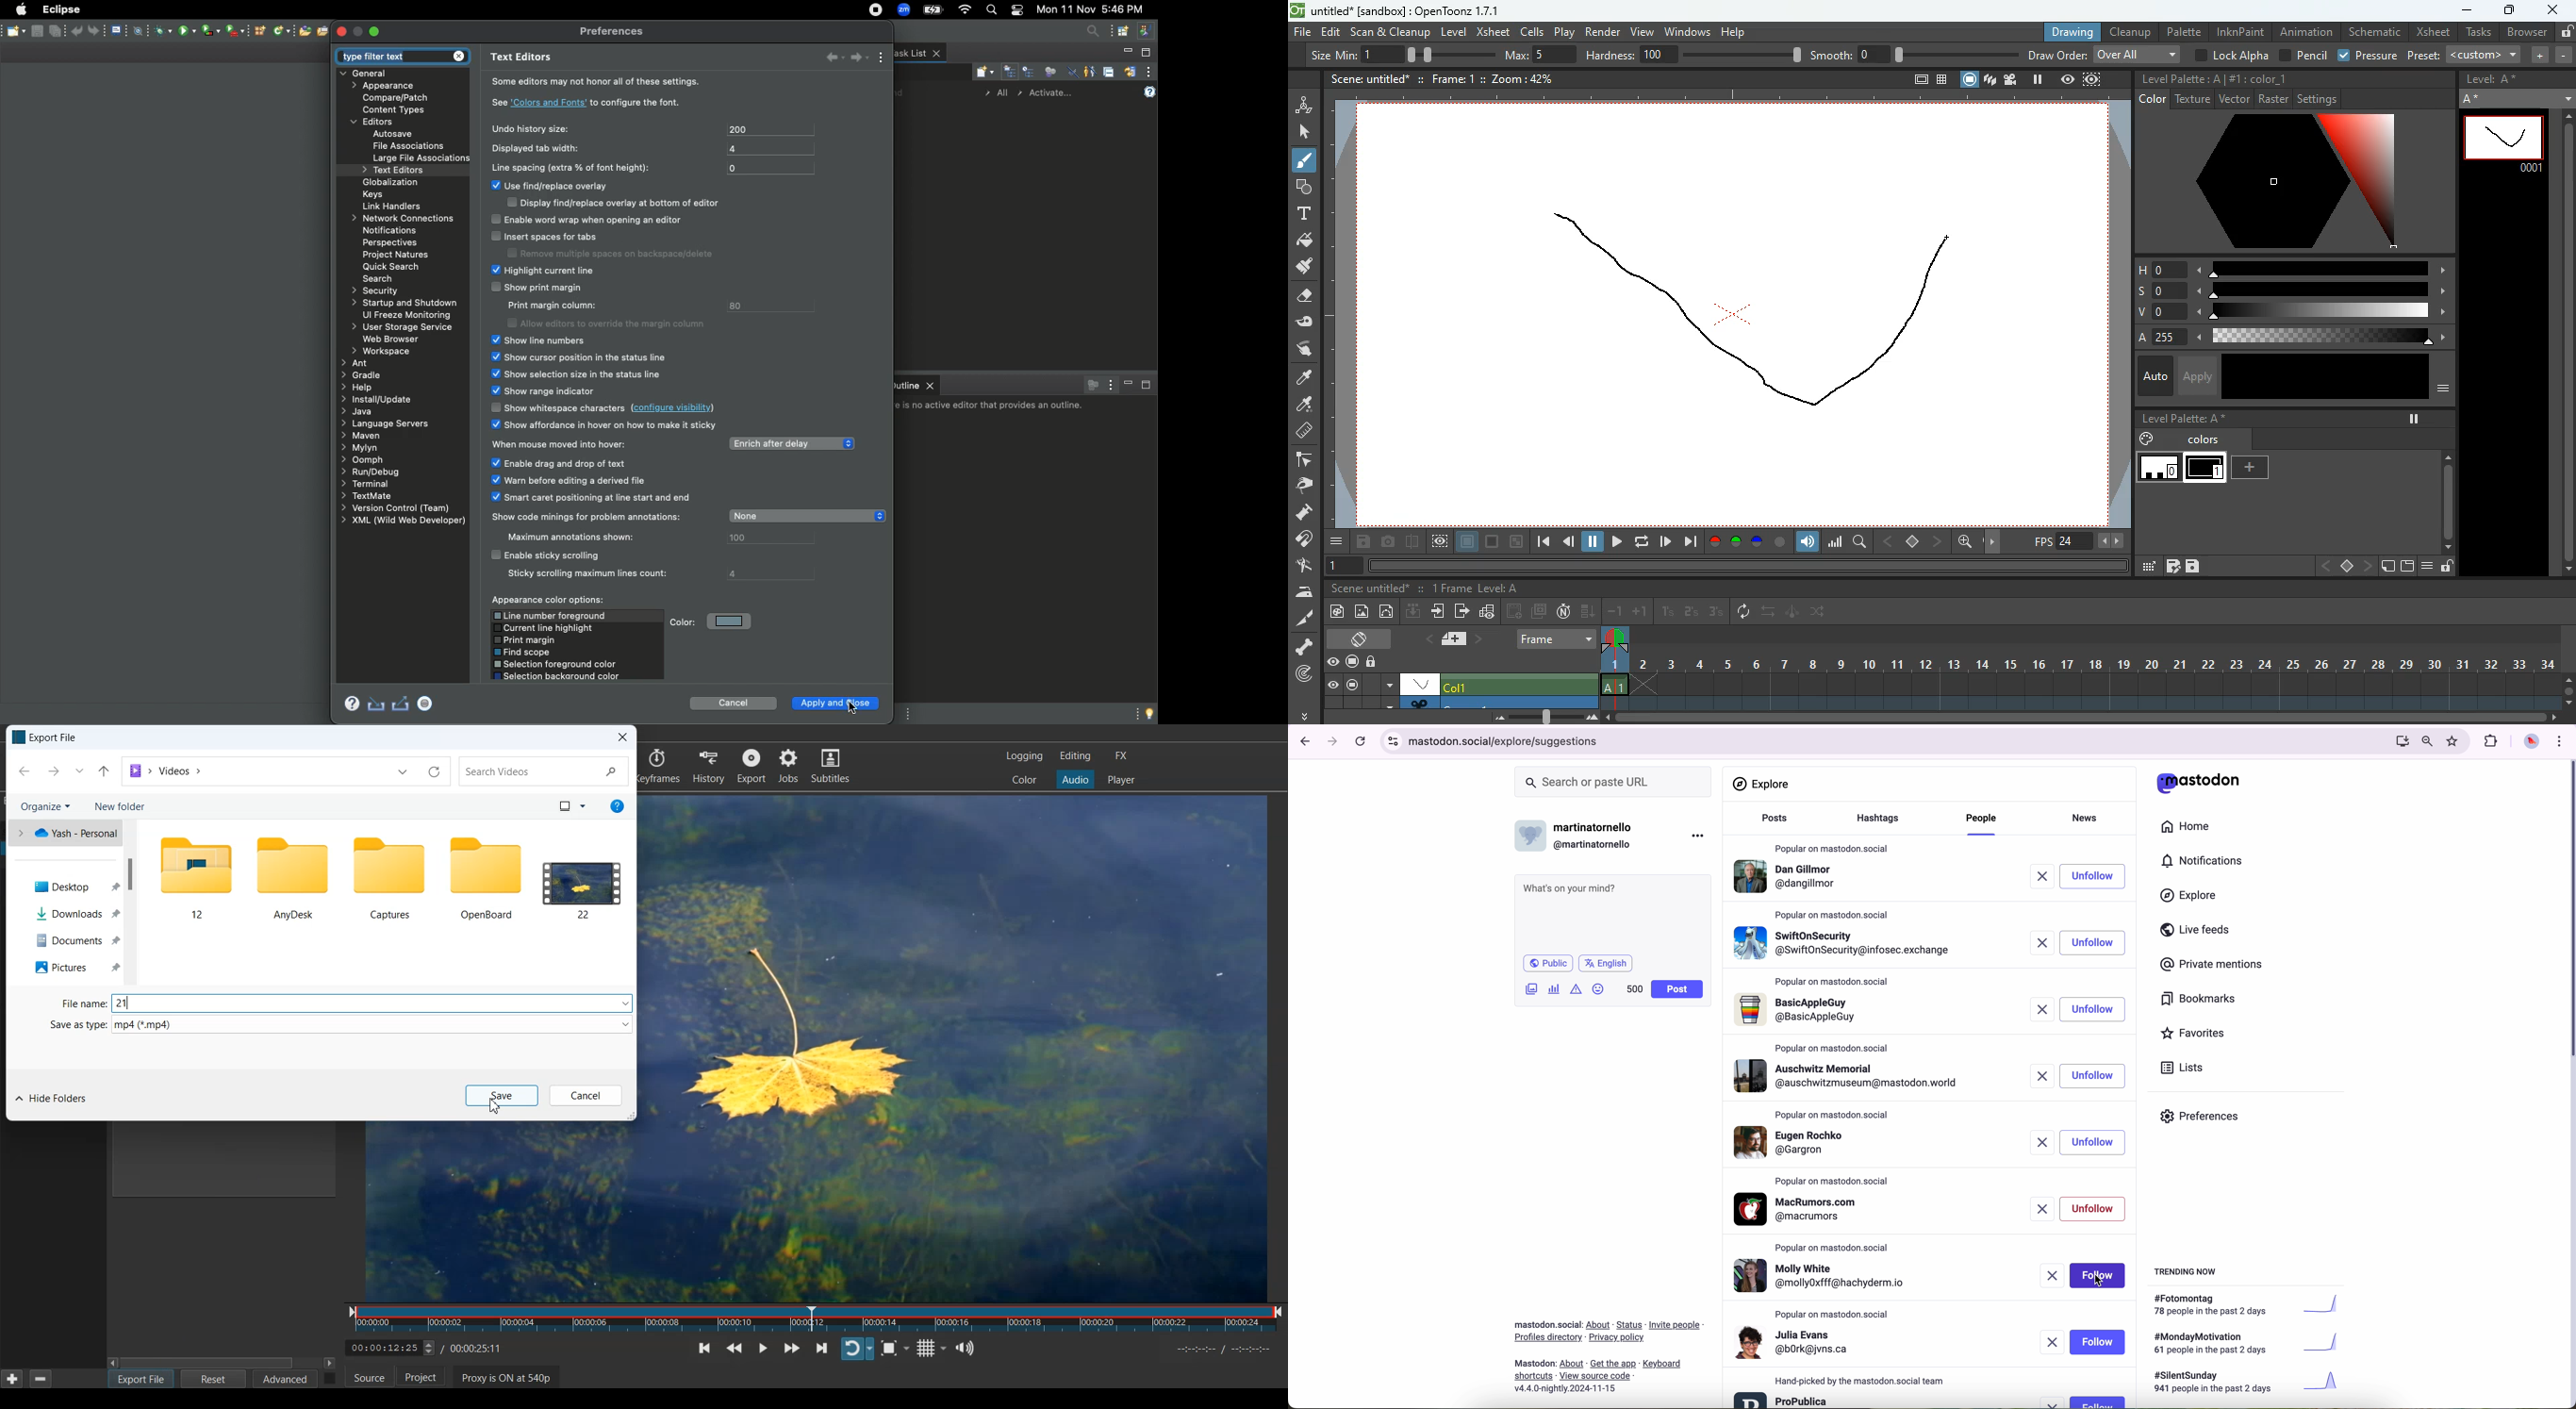 The height and width of the screenshot is (1428, 2576). Describe the element at coordinates (1569, 544) in the screenshot. I see `back` at that location.